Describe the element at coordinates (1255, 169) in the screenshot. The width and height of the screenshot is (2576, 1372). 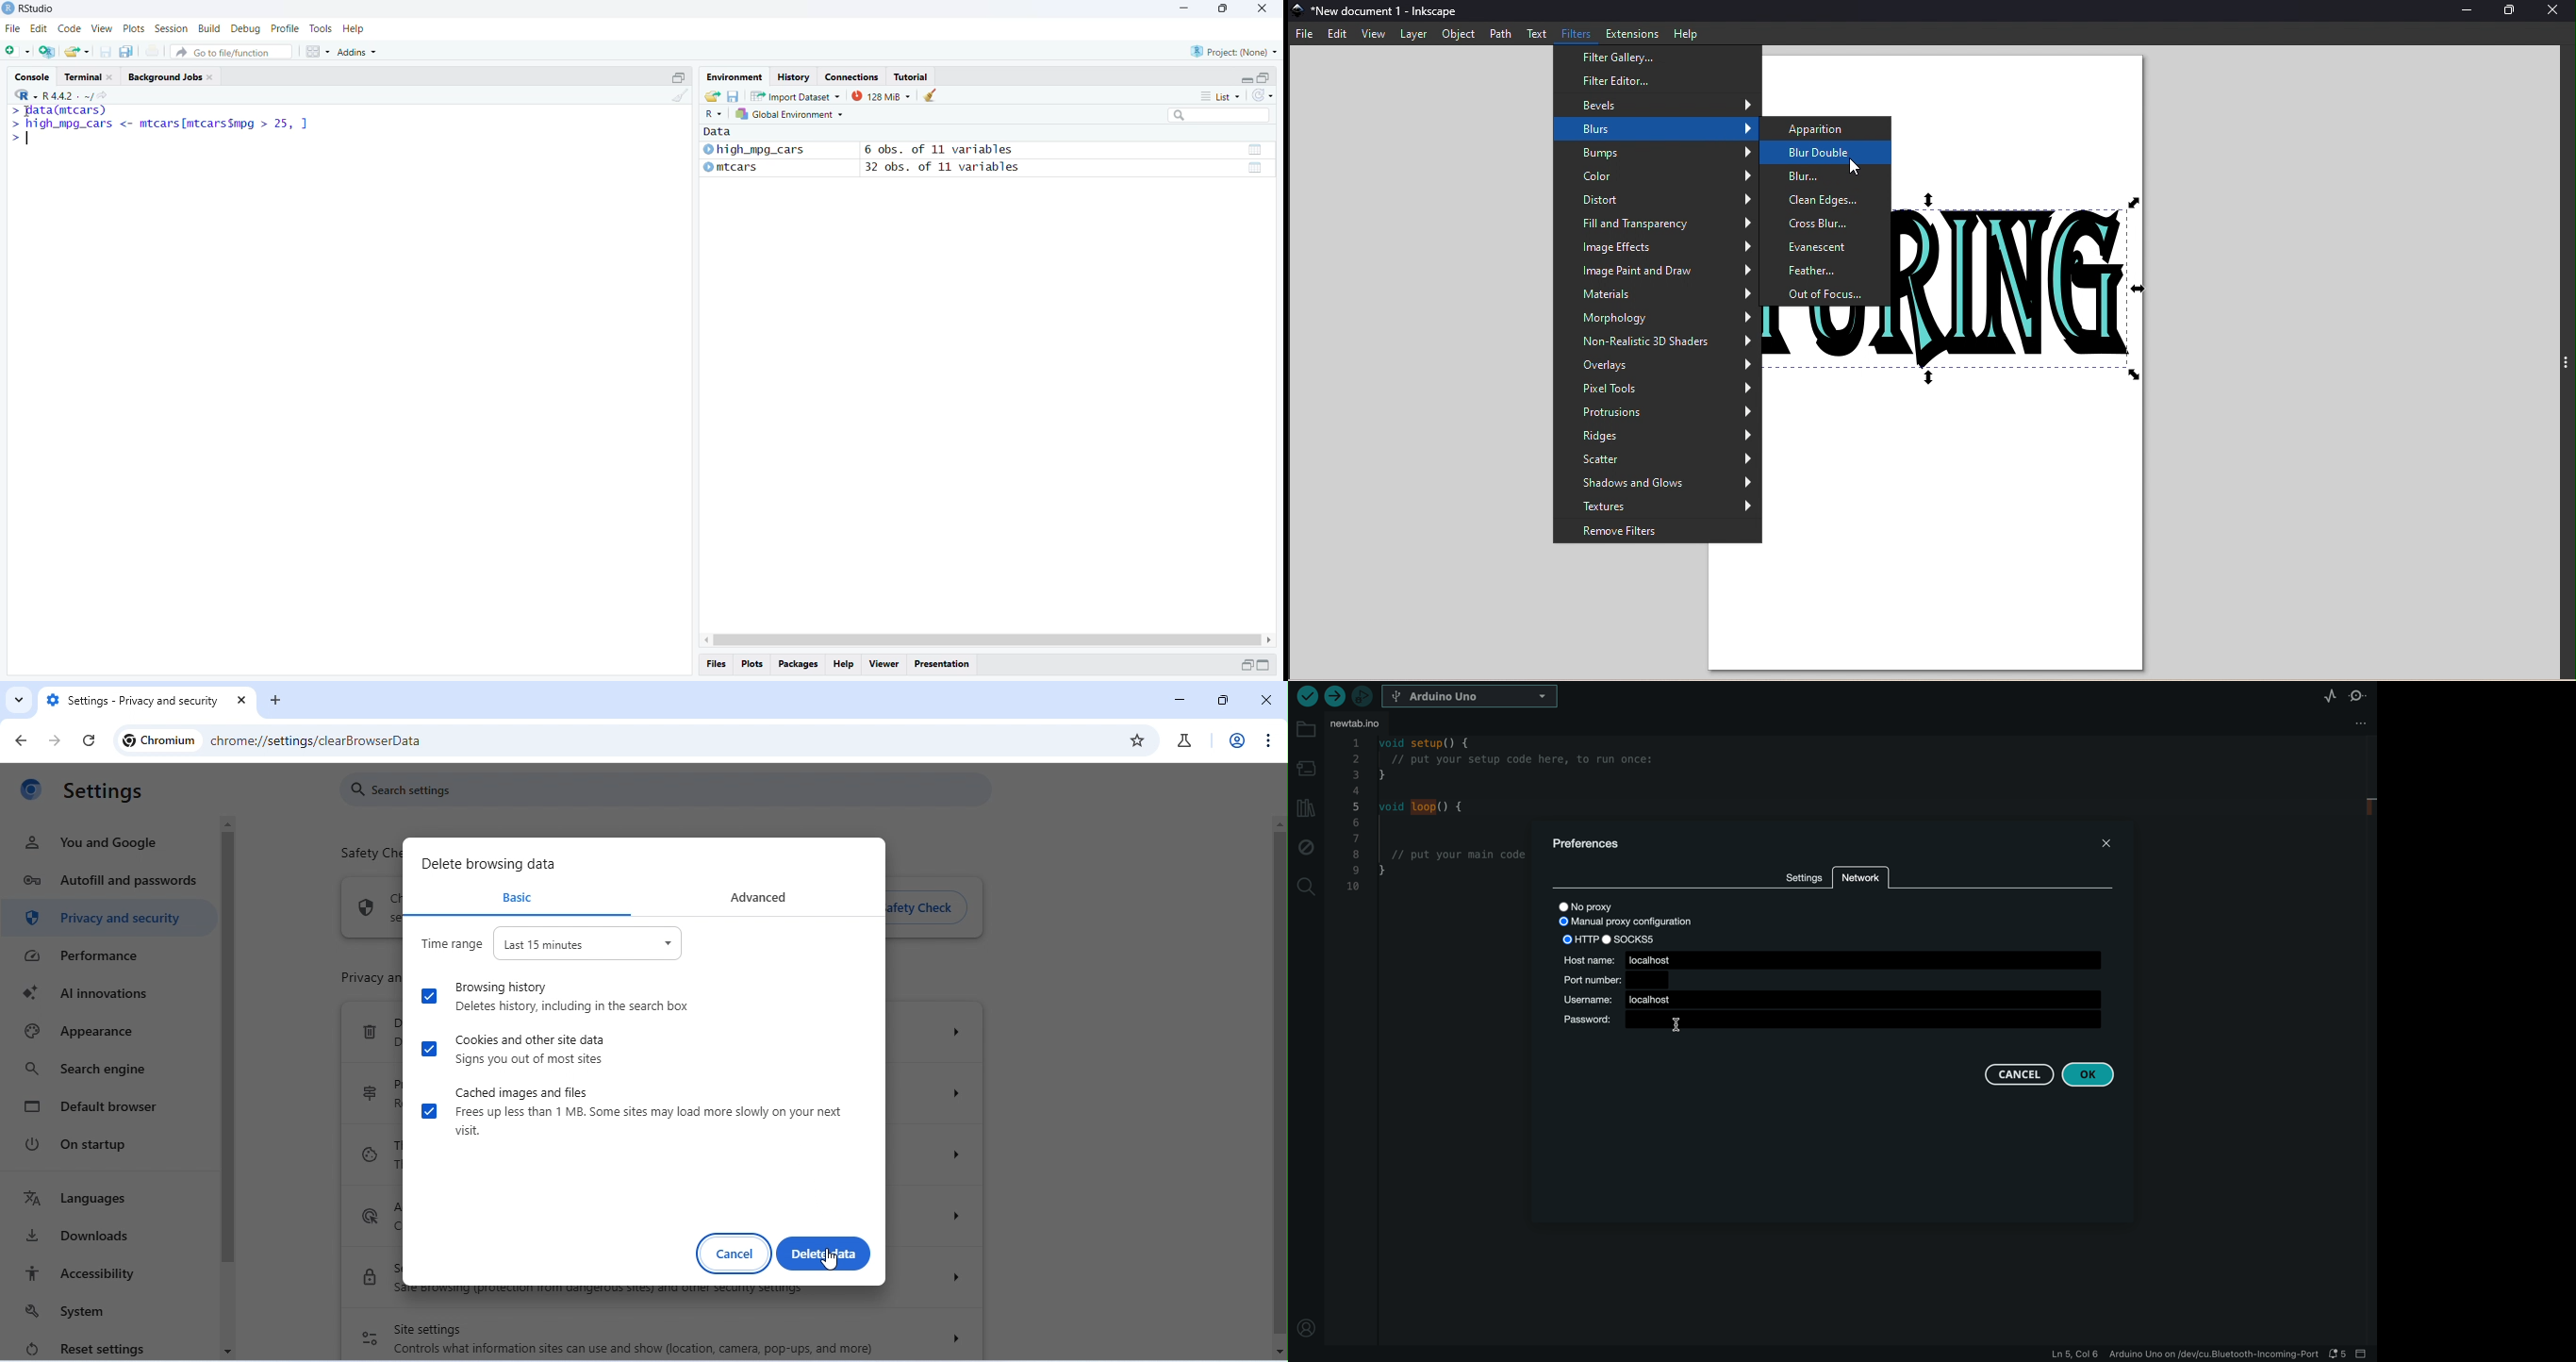
I see `data` at that location.